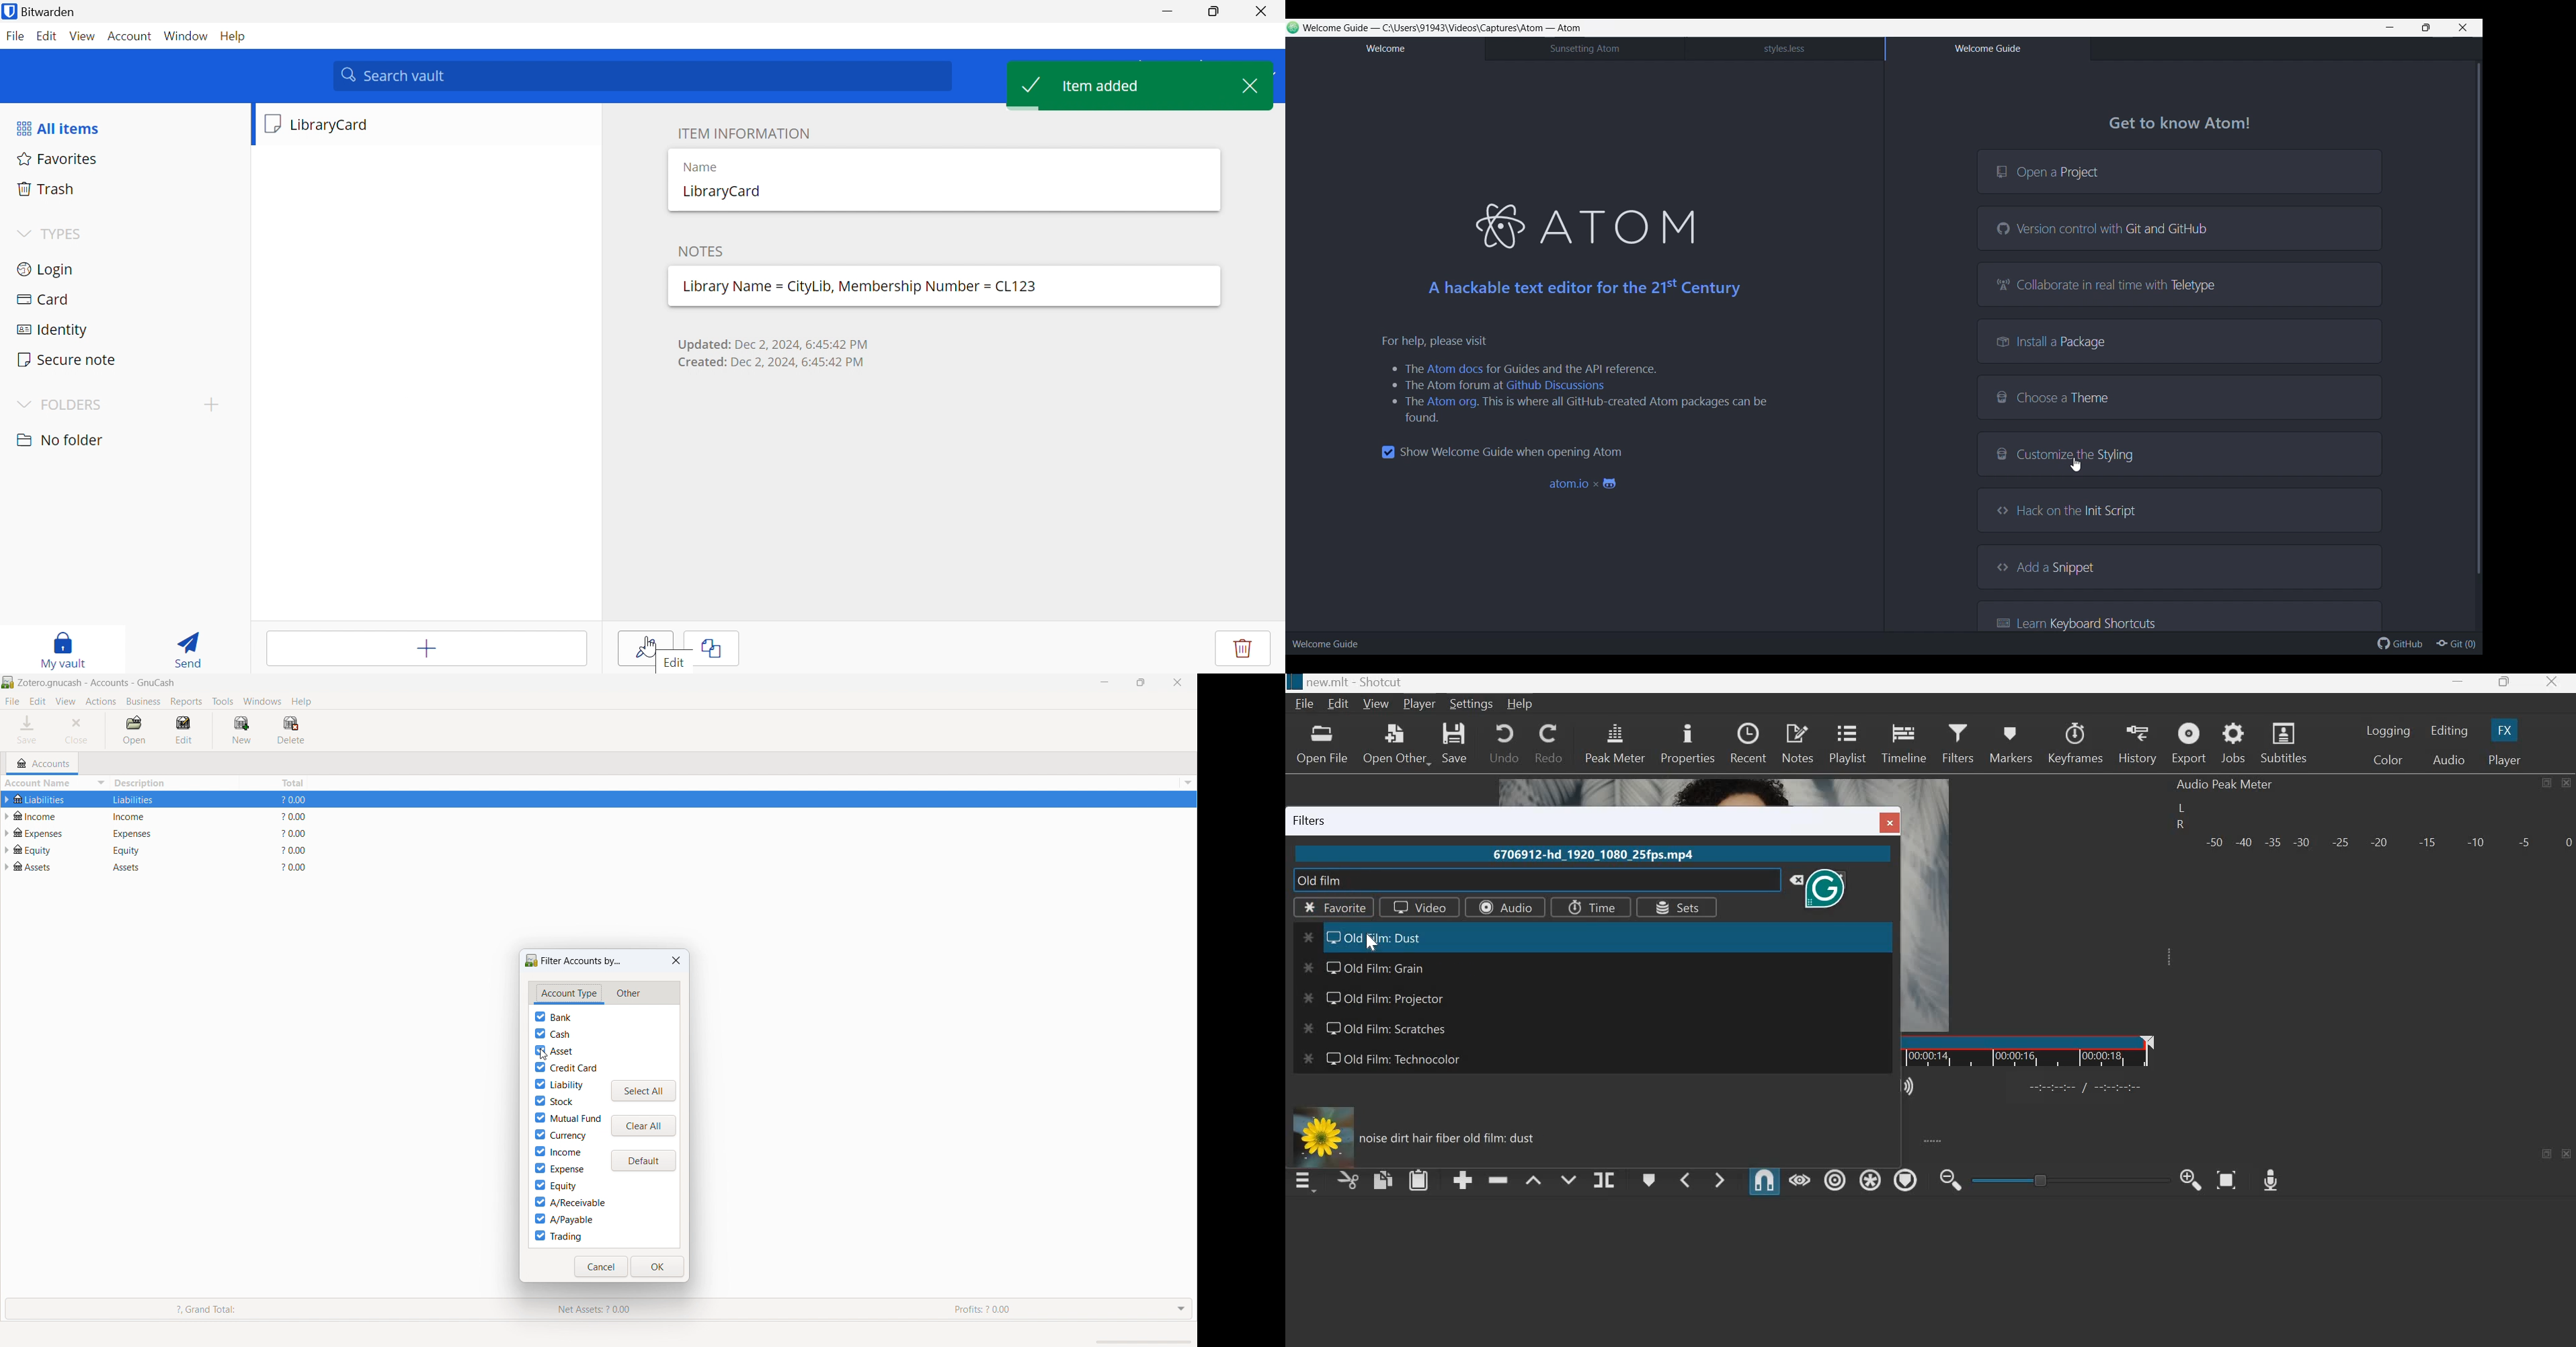 The width and height of the screenshot is (2576, 1372). Describe the element at coordinates (2180, 454) in the screenshot. I see `Customize the Styling` at that location.